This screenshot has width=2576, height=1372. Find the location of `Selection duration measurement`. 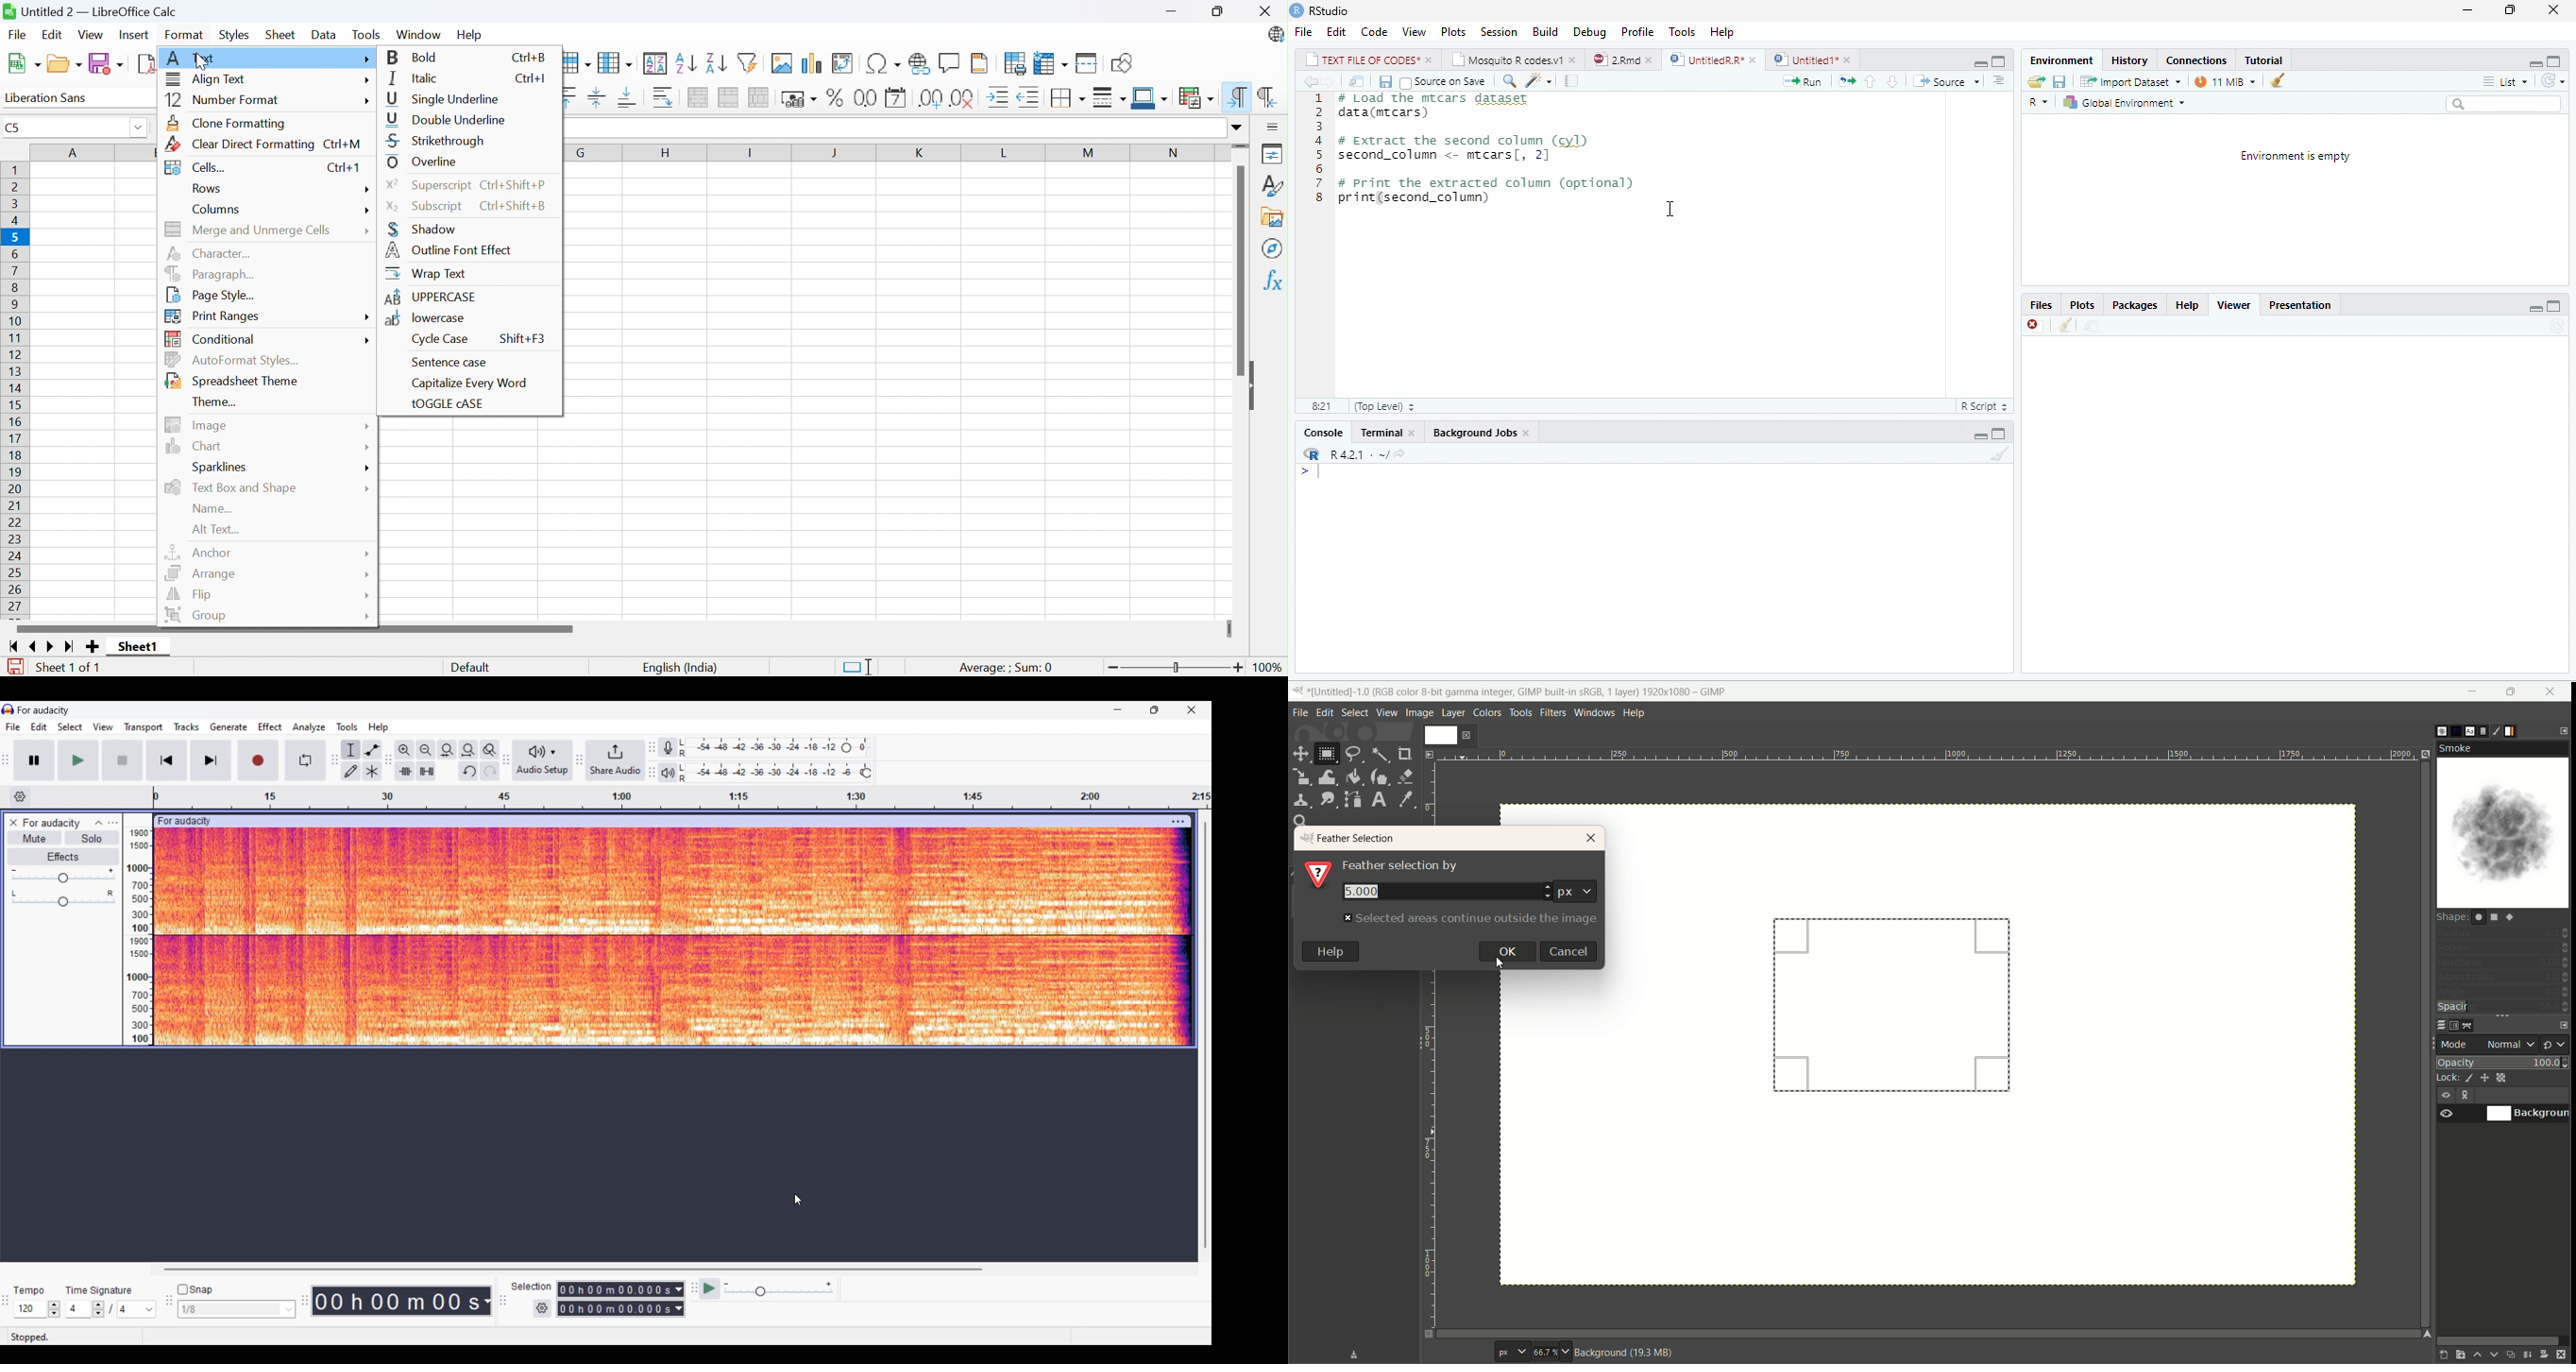

Selection duration measurement is located at coordinates (679, 1299).